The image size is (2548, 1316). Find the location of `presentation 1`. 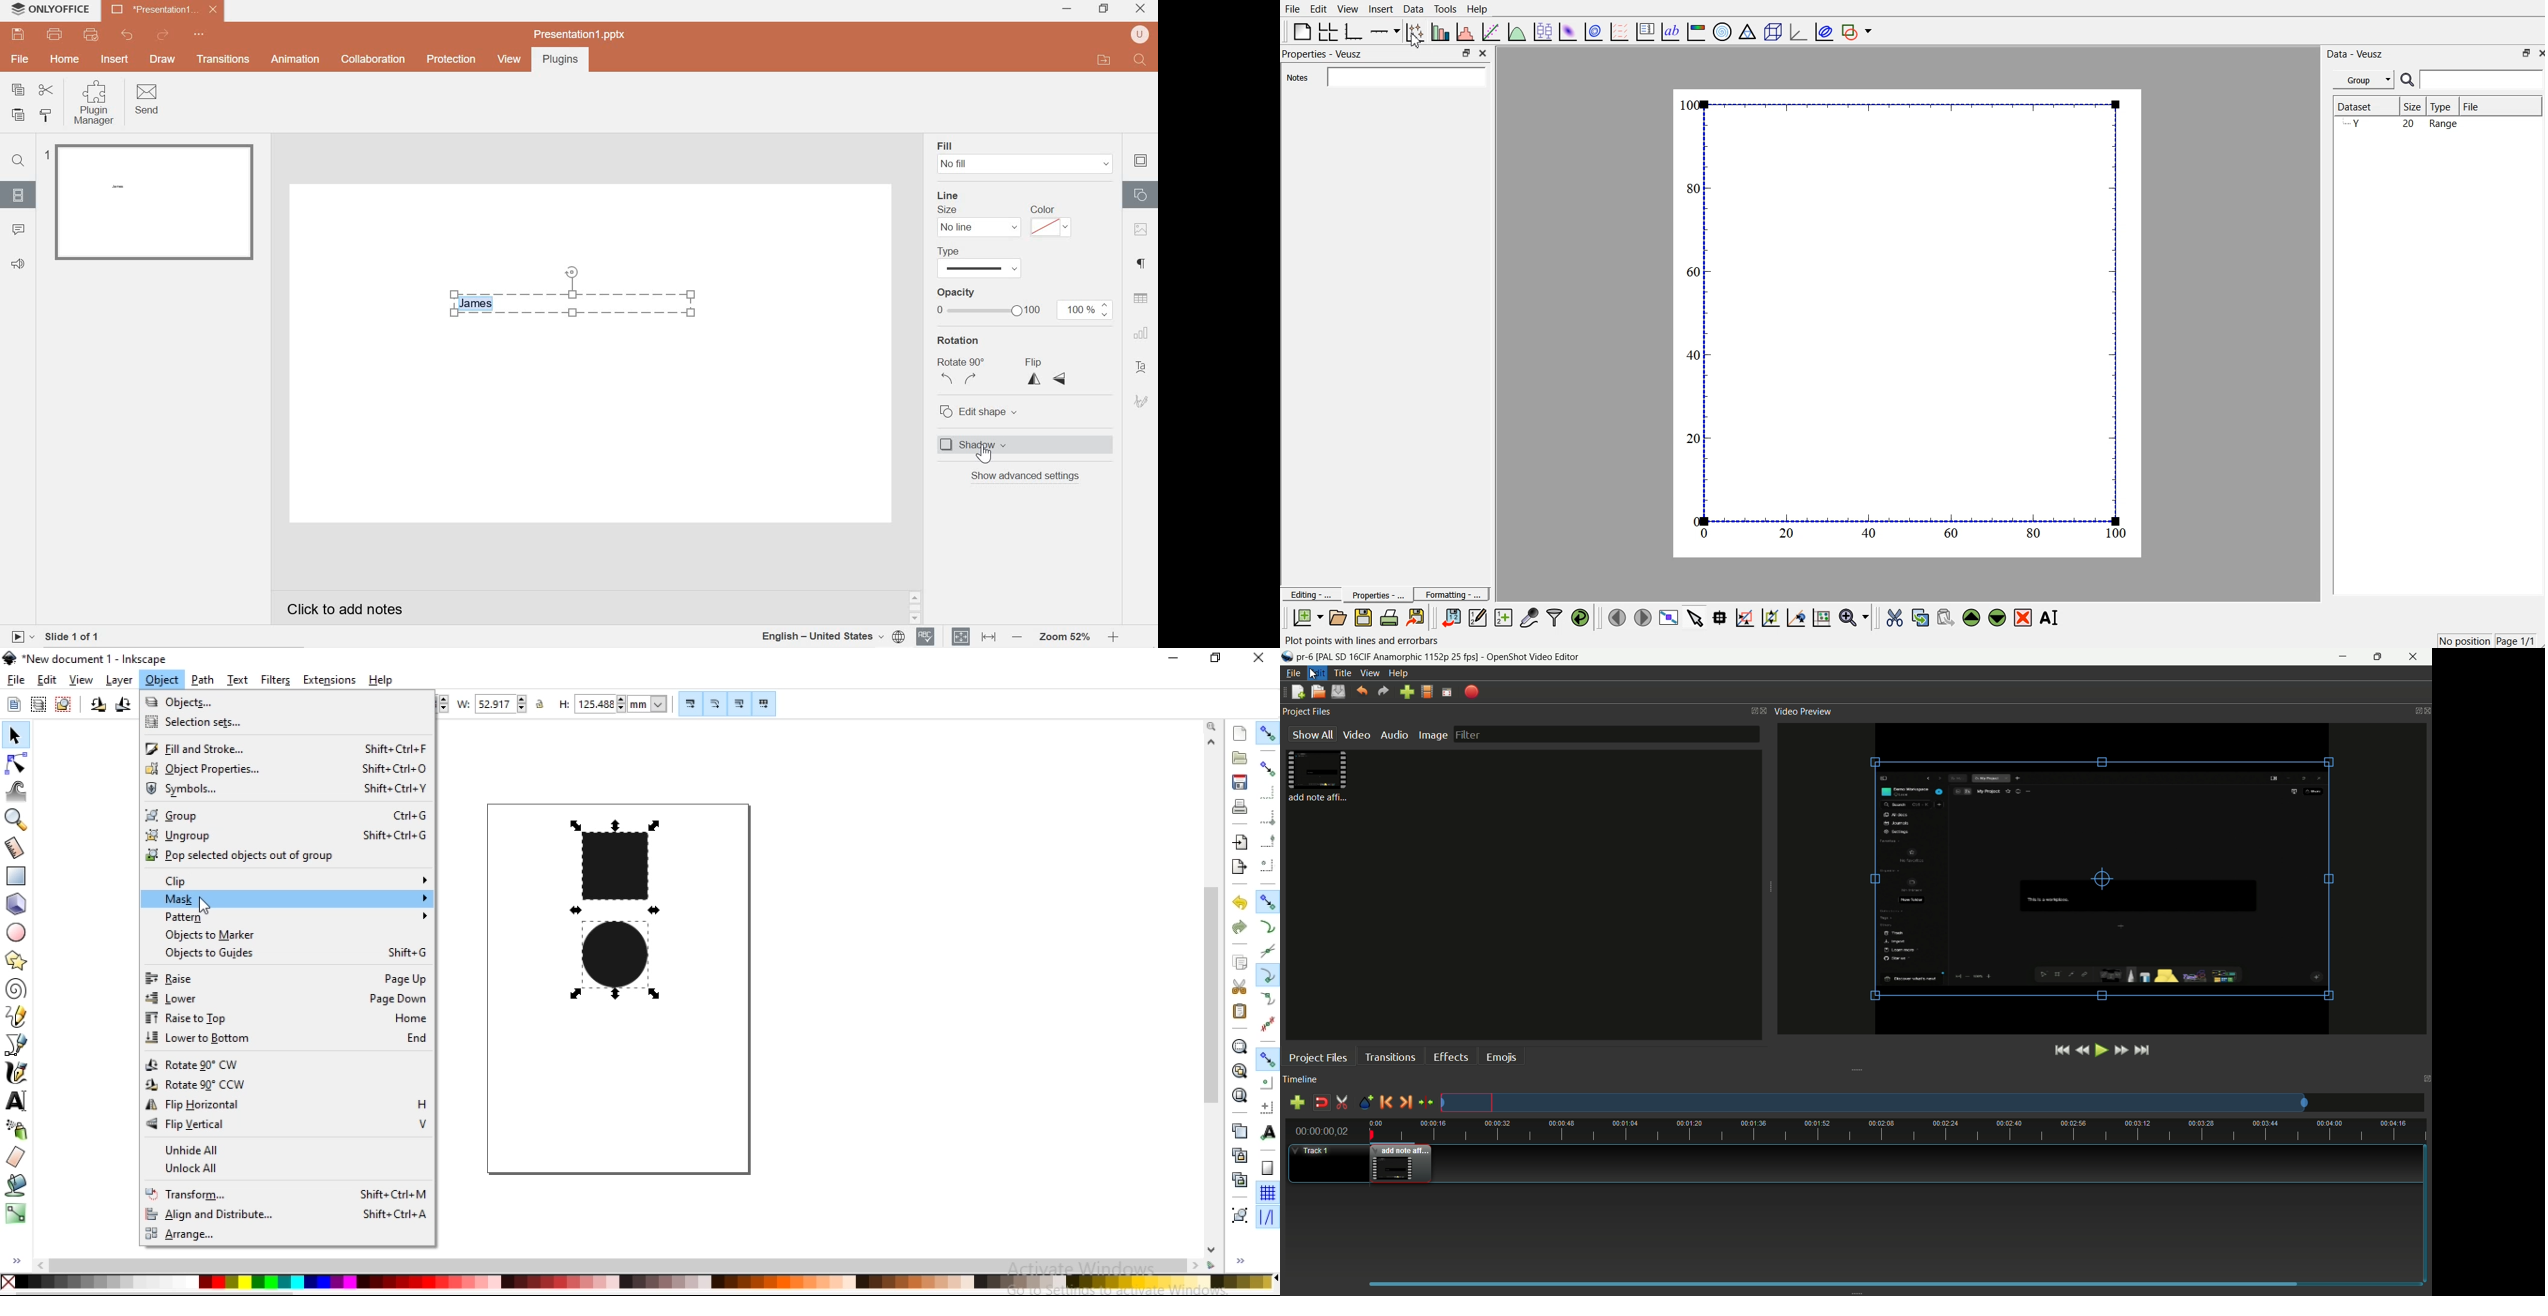

presentation 1 is located at coordinates (164, 10).